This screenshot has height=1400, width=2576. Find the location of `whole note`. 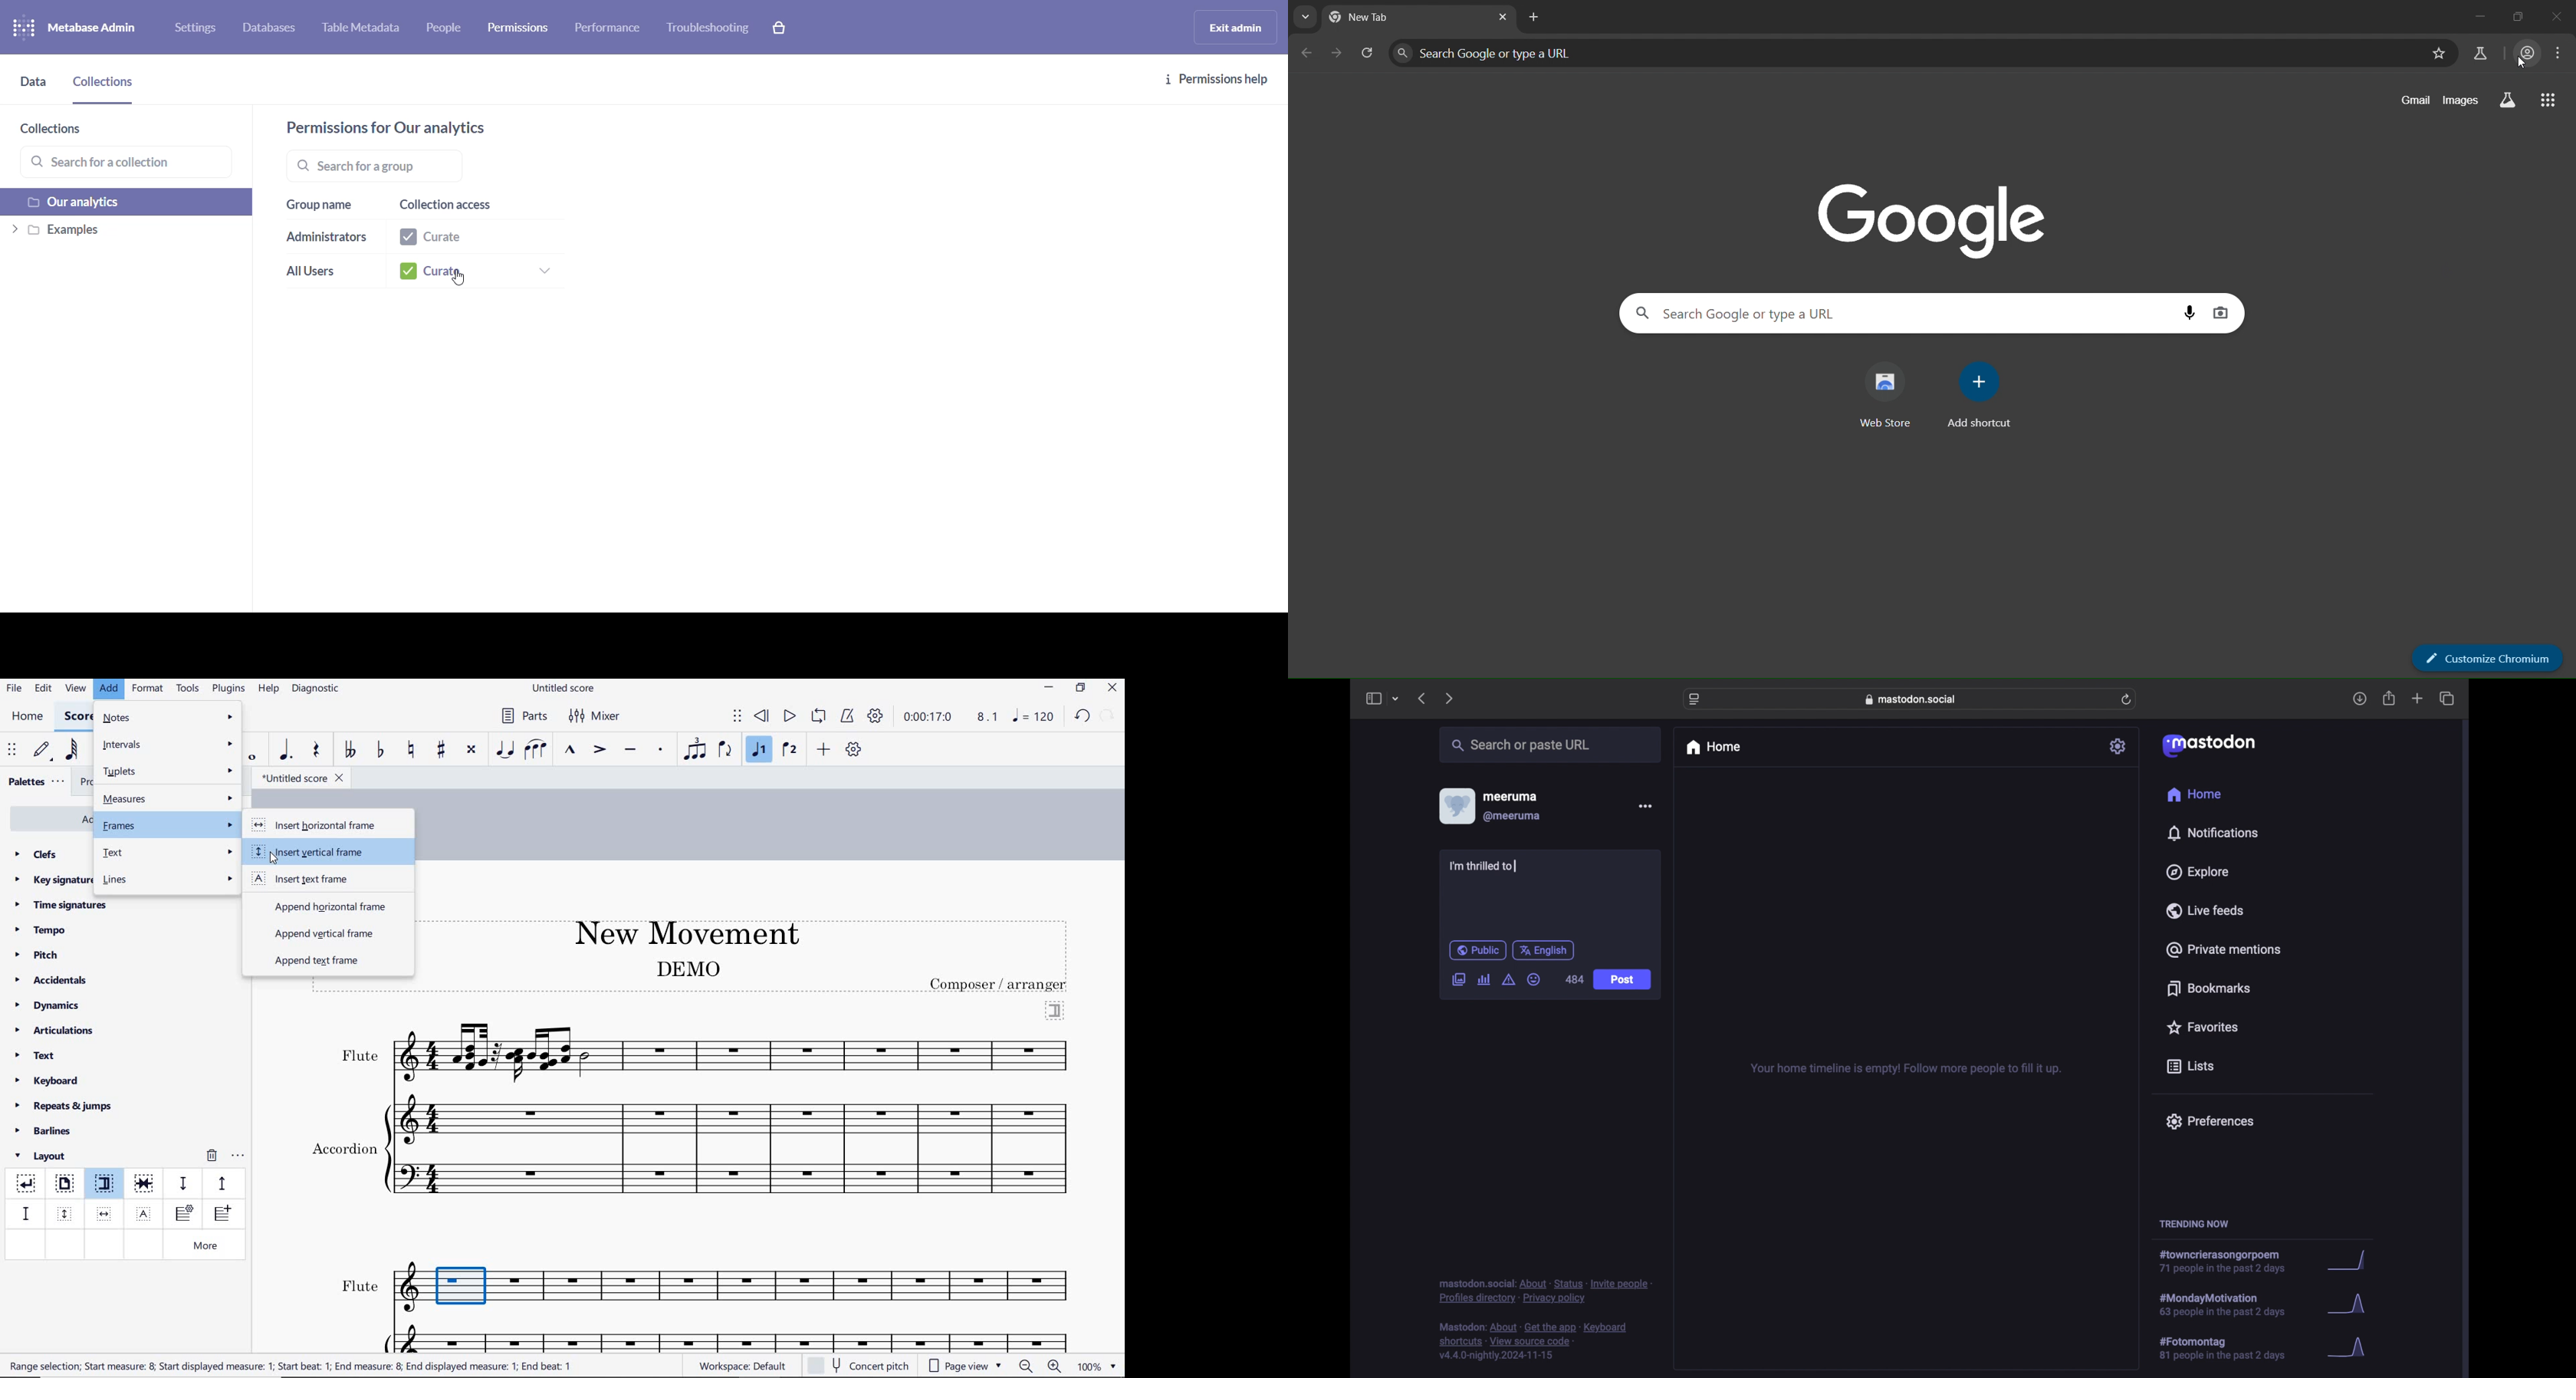

whole note is located at coordinates (253, 757).